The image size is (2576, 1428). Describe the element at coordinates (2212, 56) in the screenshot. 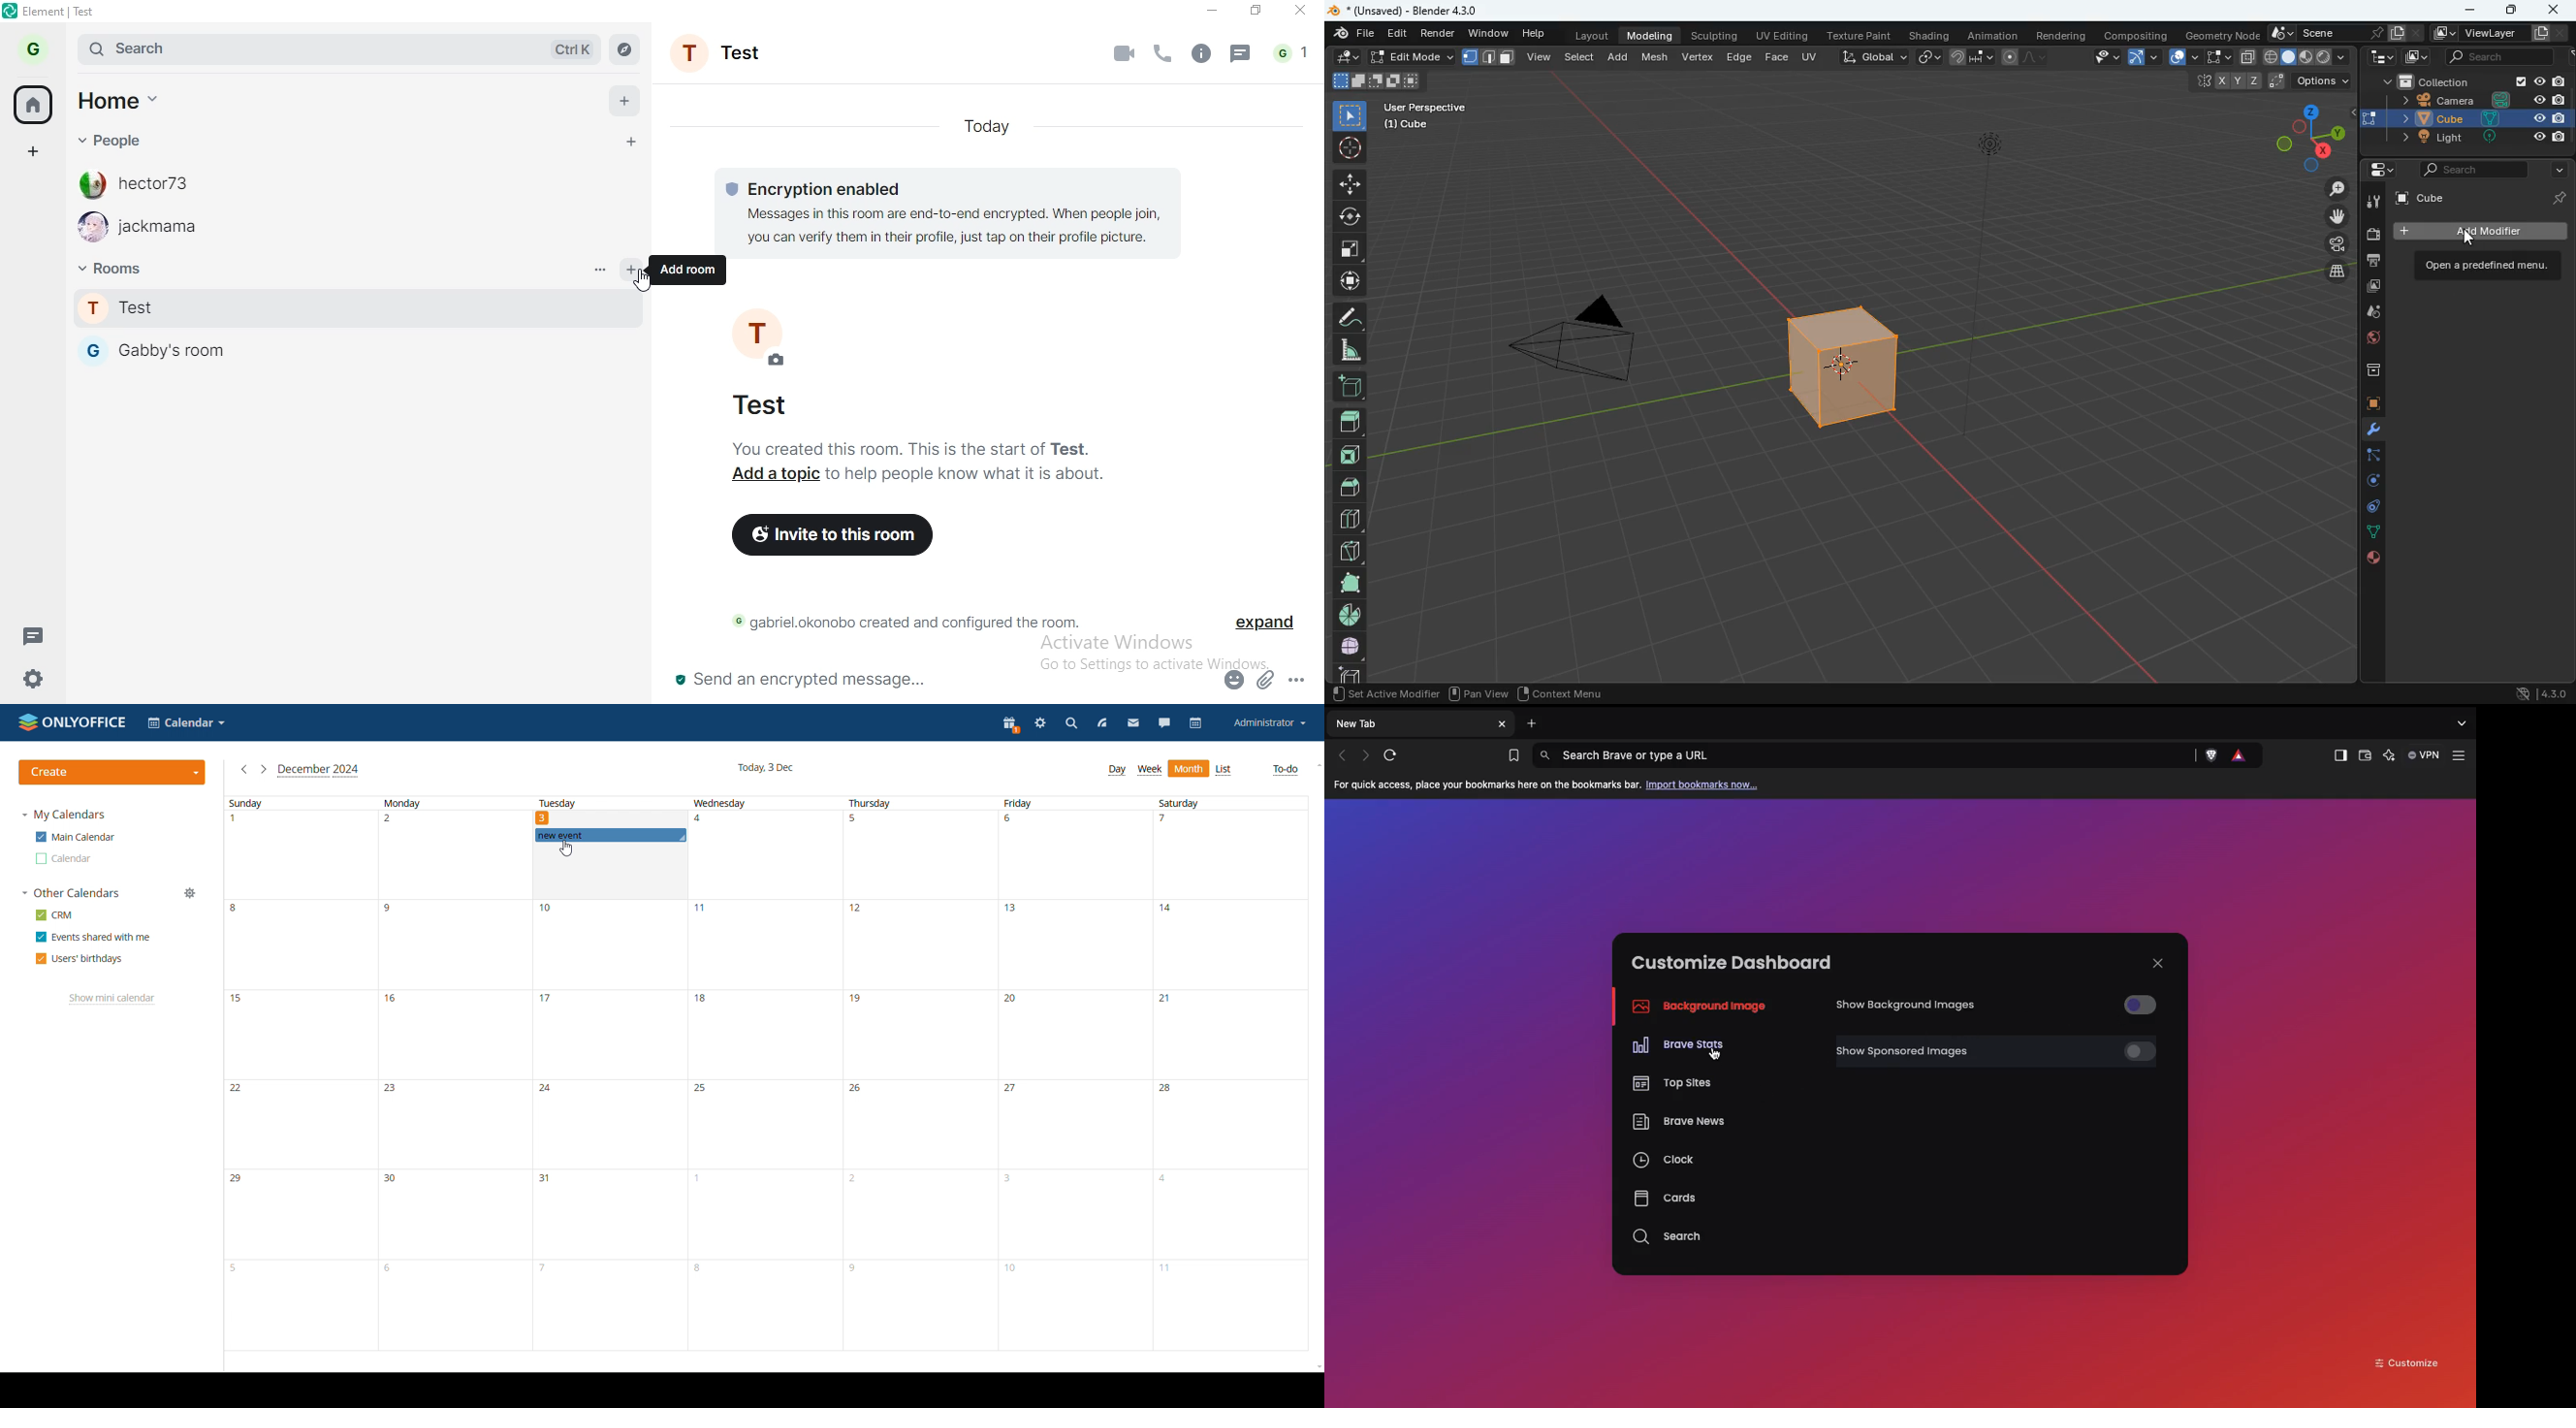

I see `fullscreen` at that location.